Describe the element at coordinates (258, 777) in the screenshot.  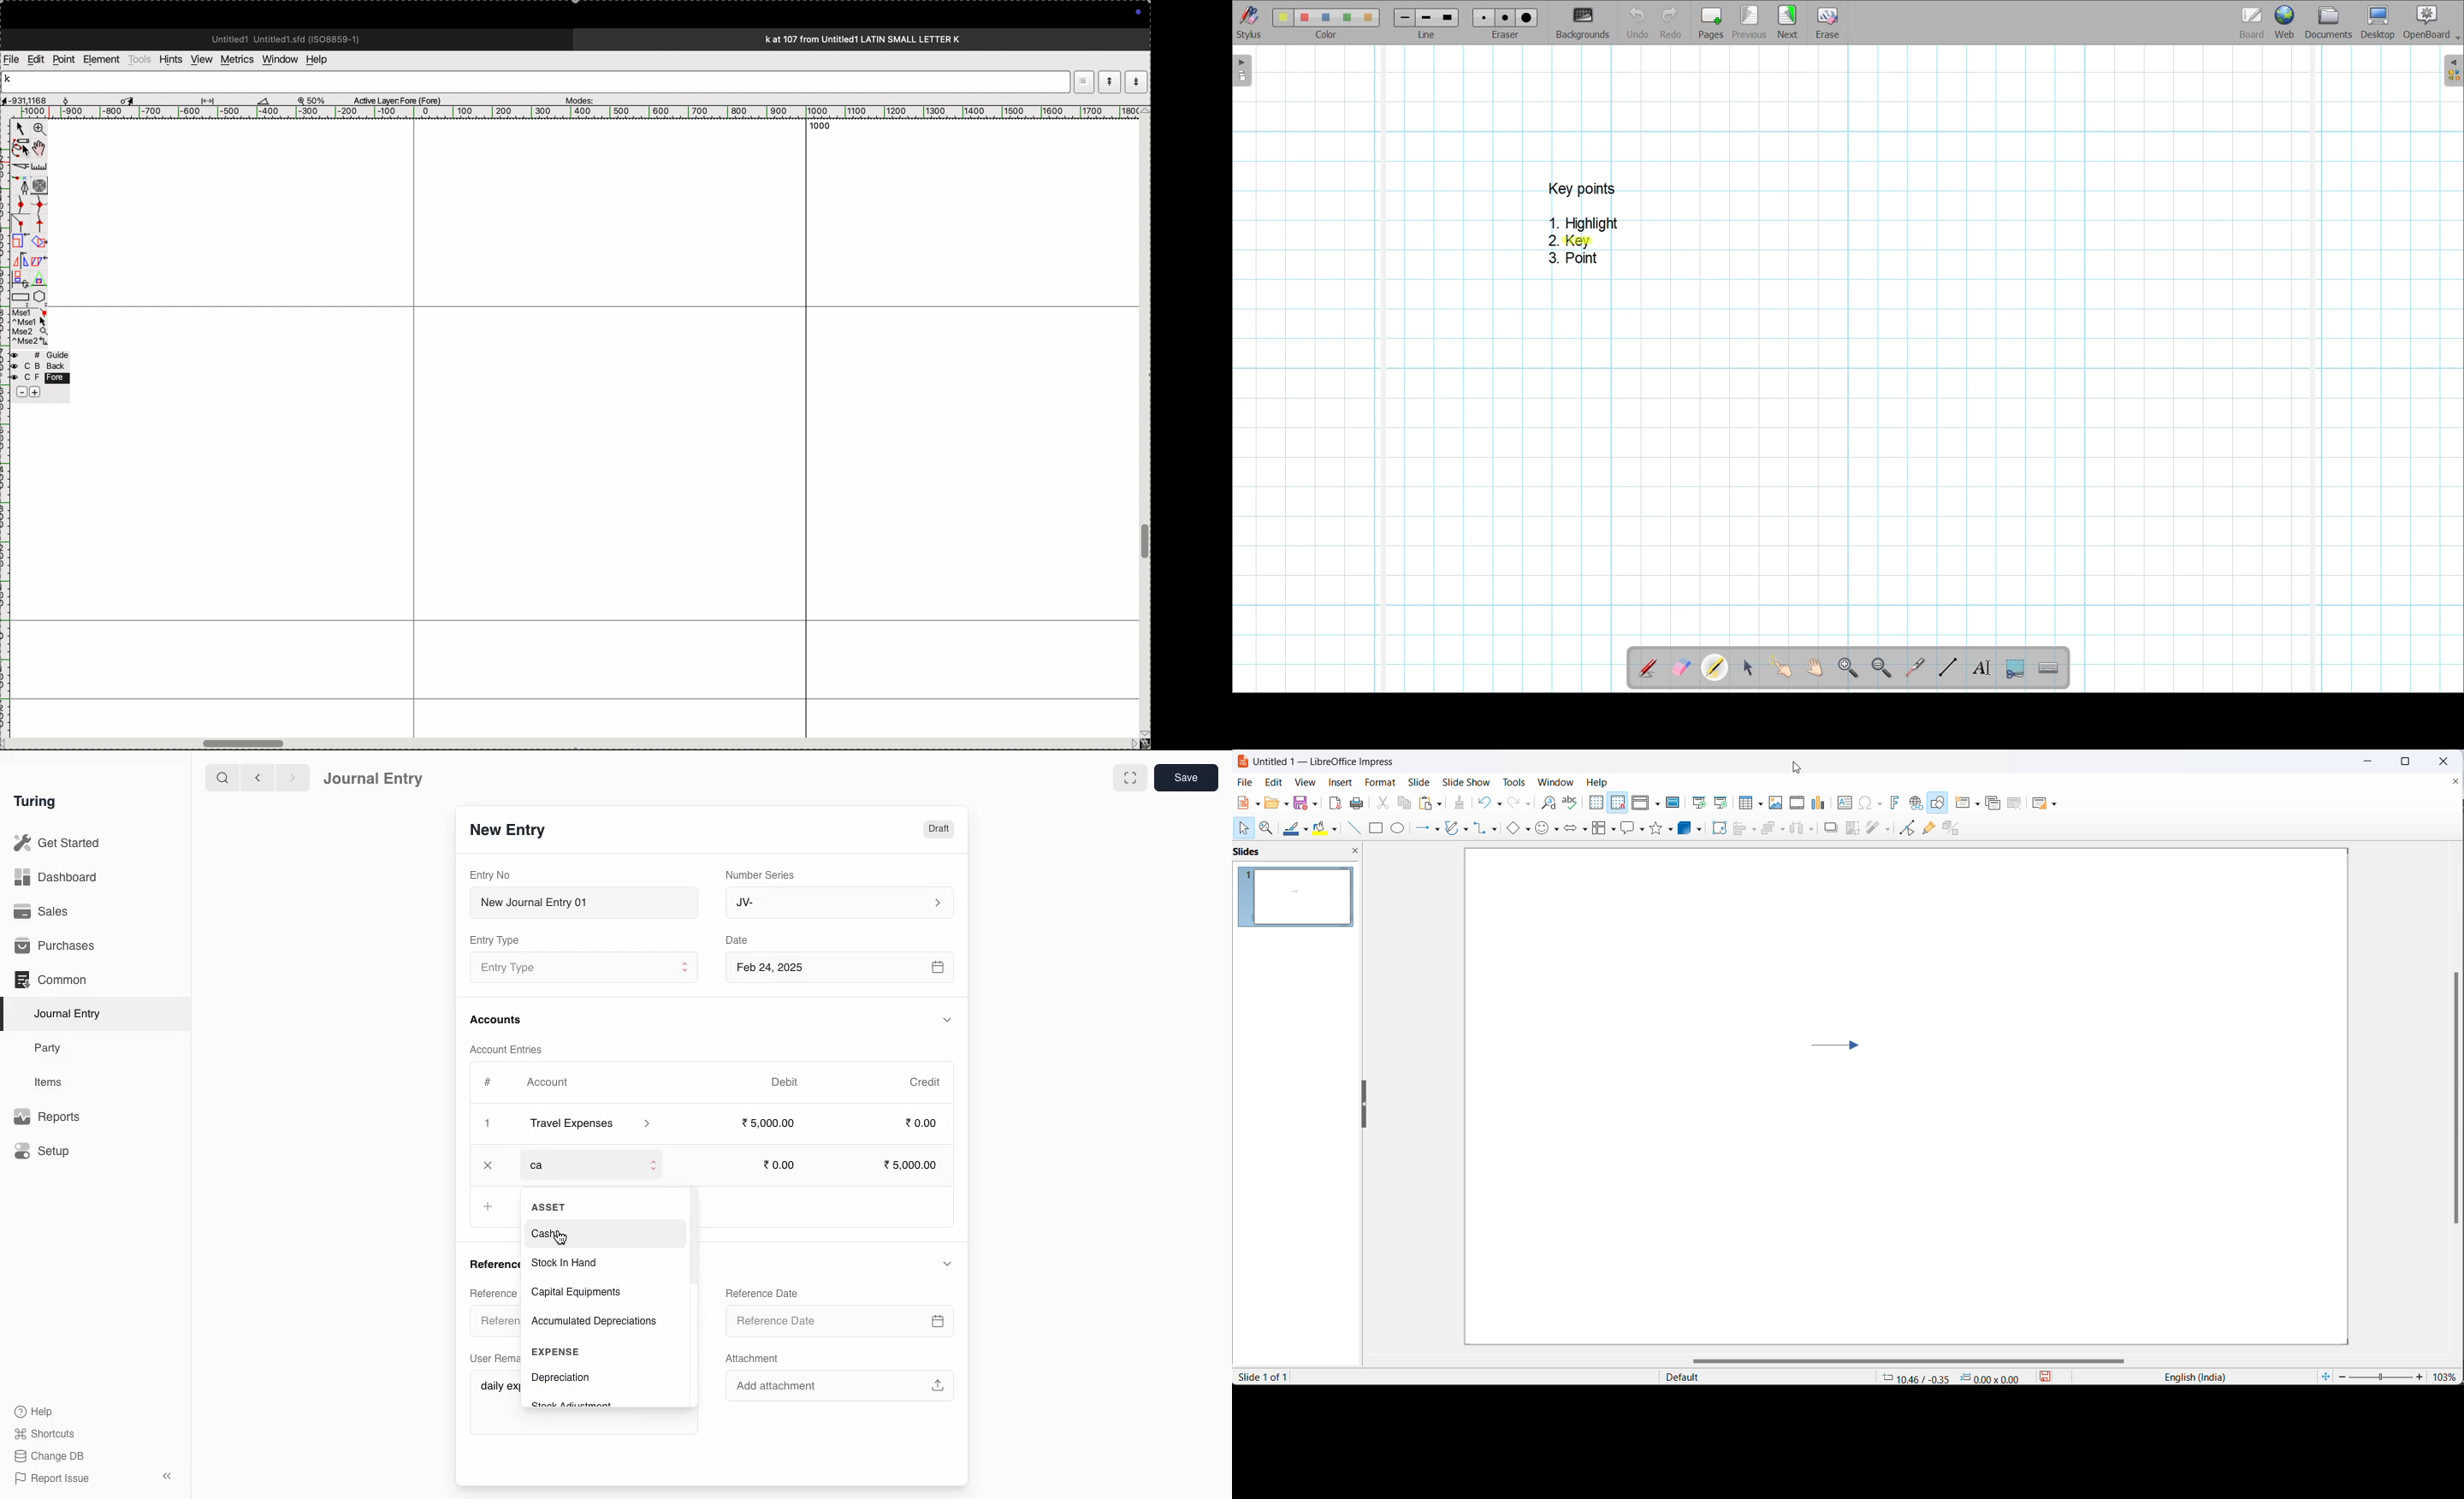
I see `Backward` at that location.